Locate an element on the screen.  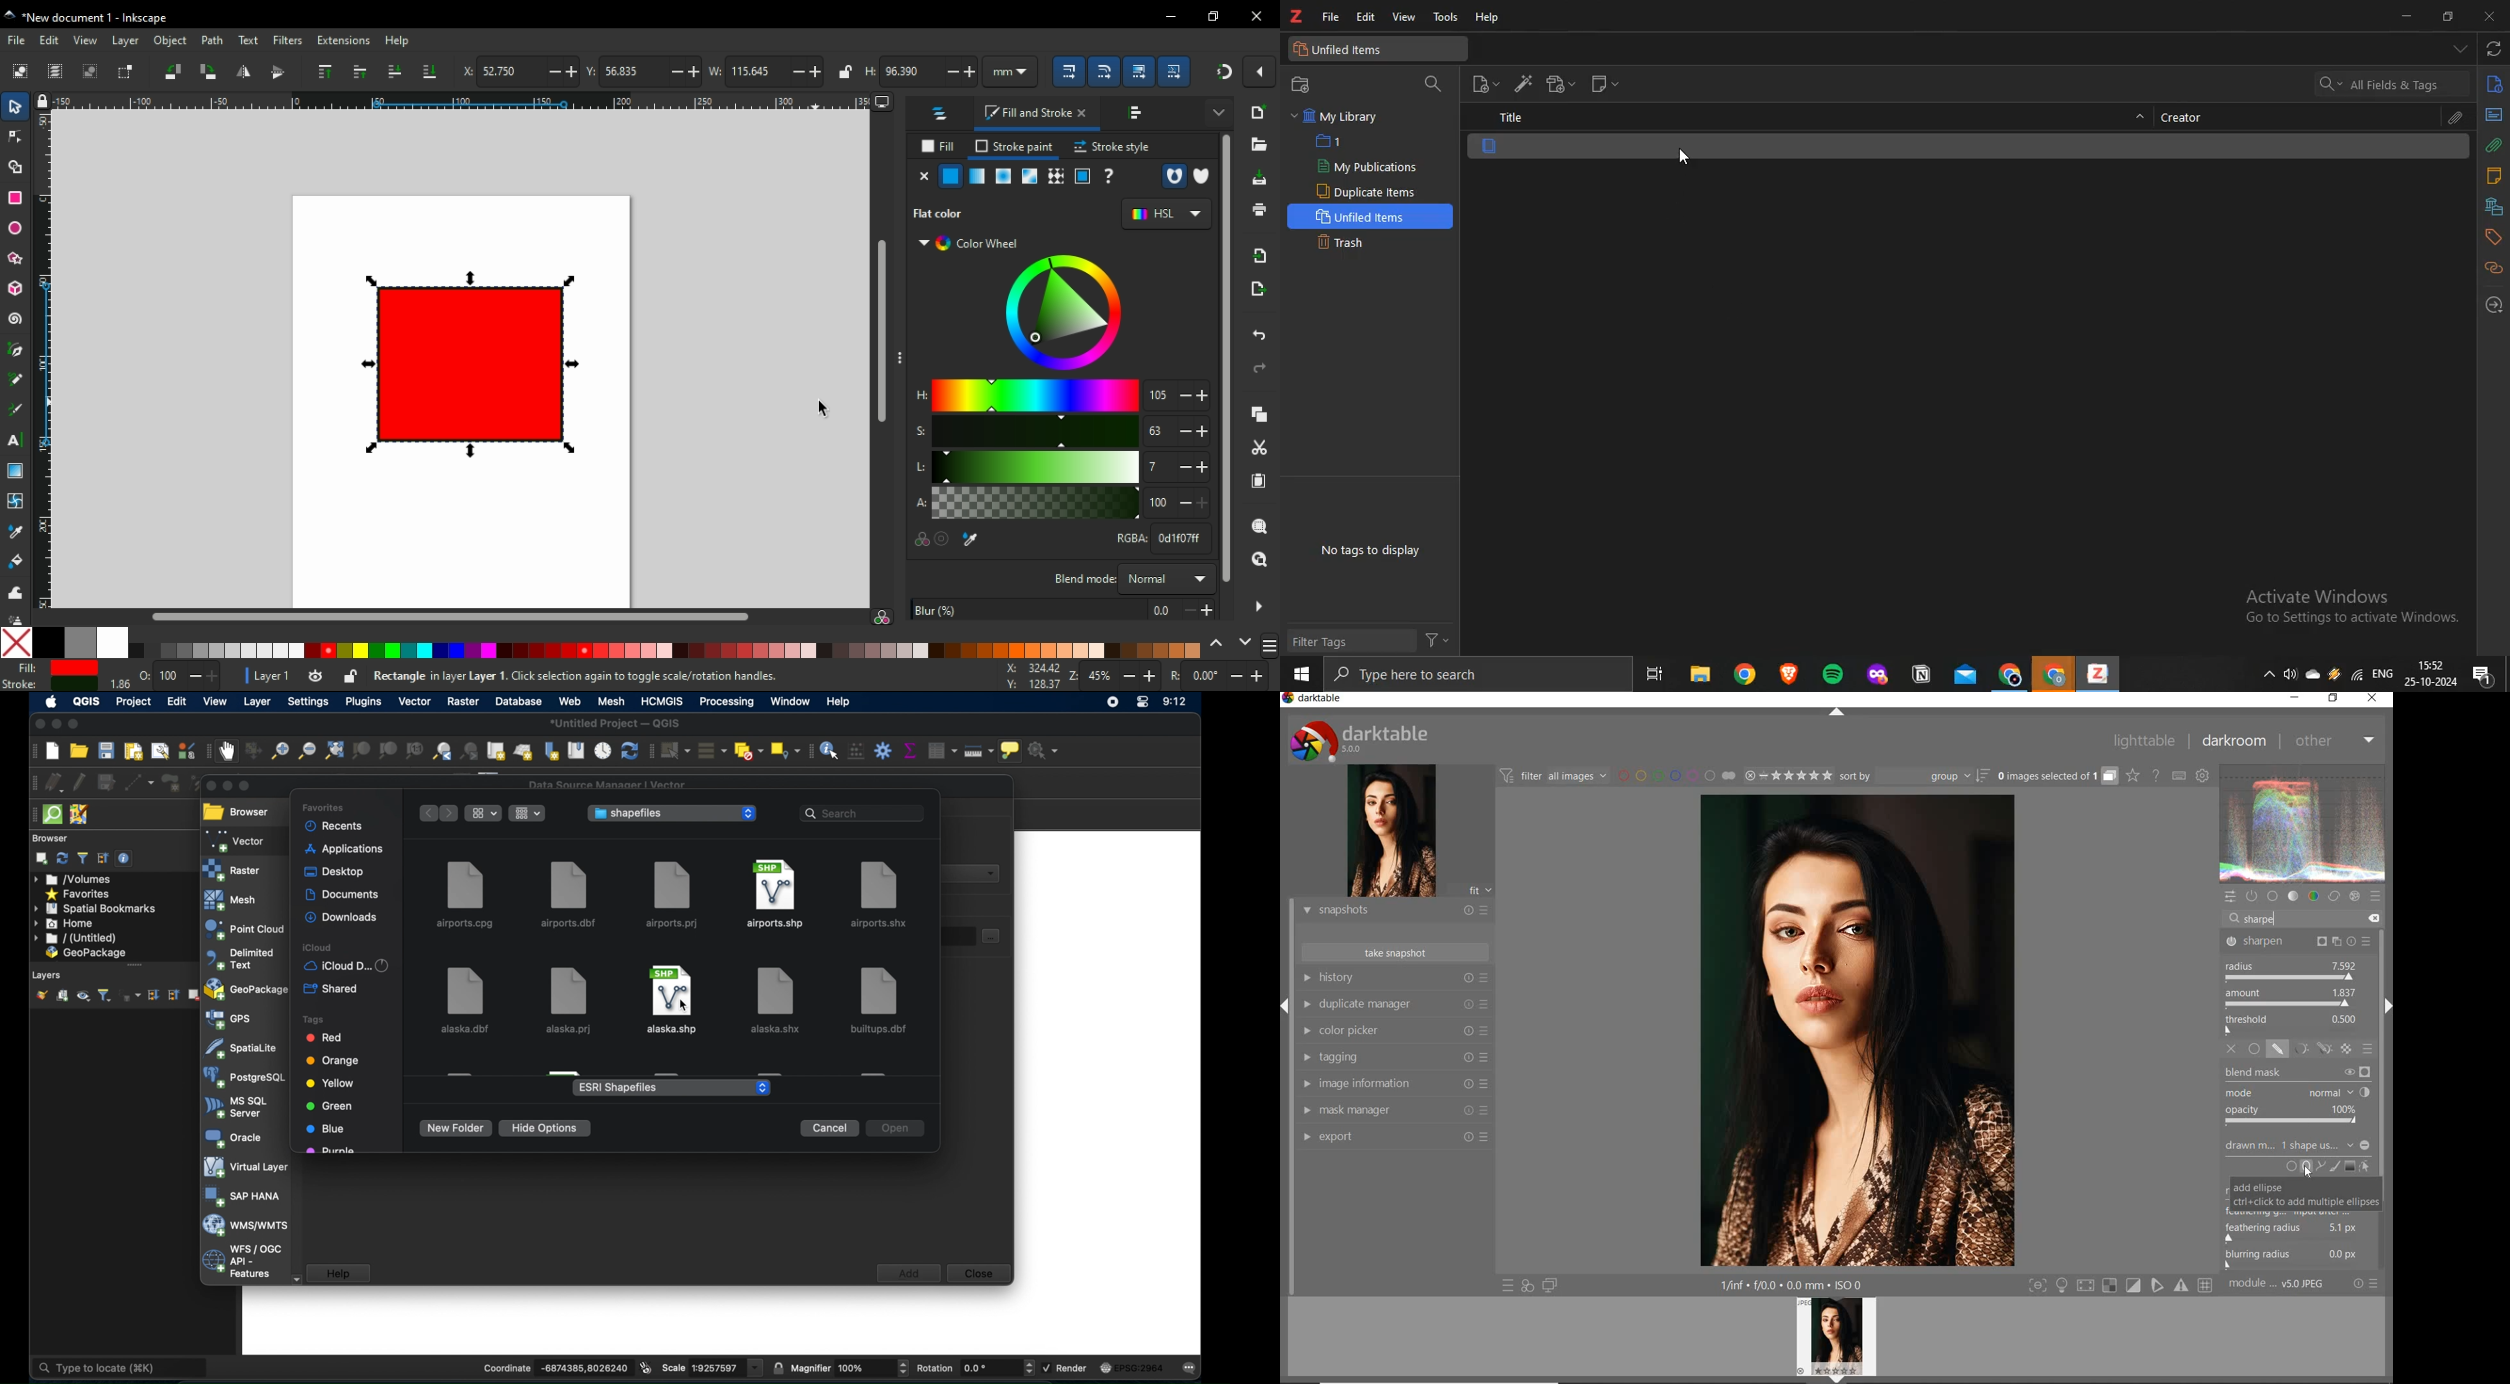
increase/decrease is located at coordinates (1249, 676).